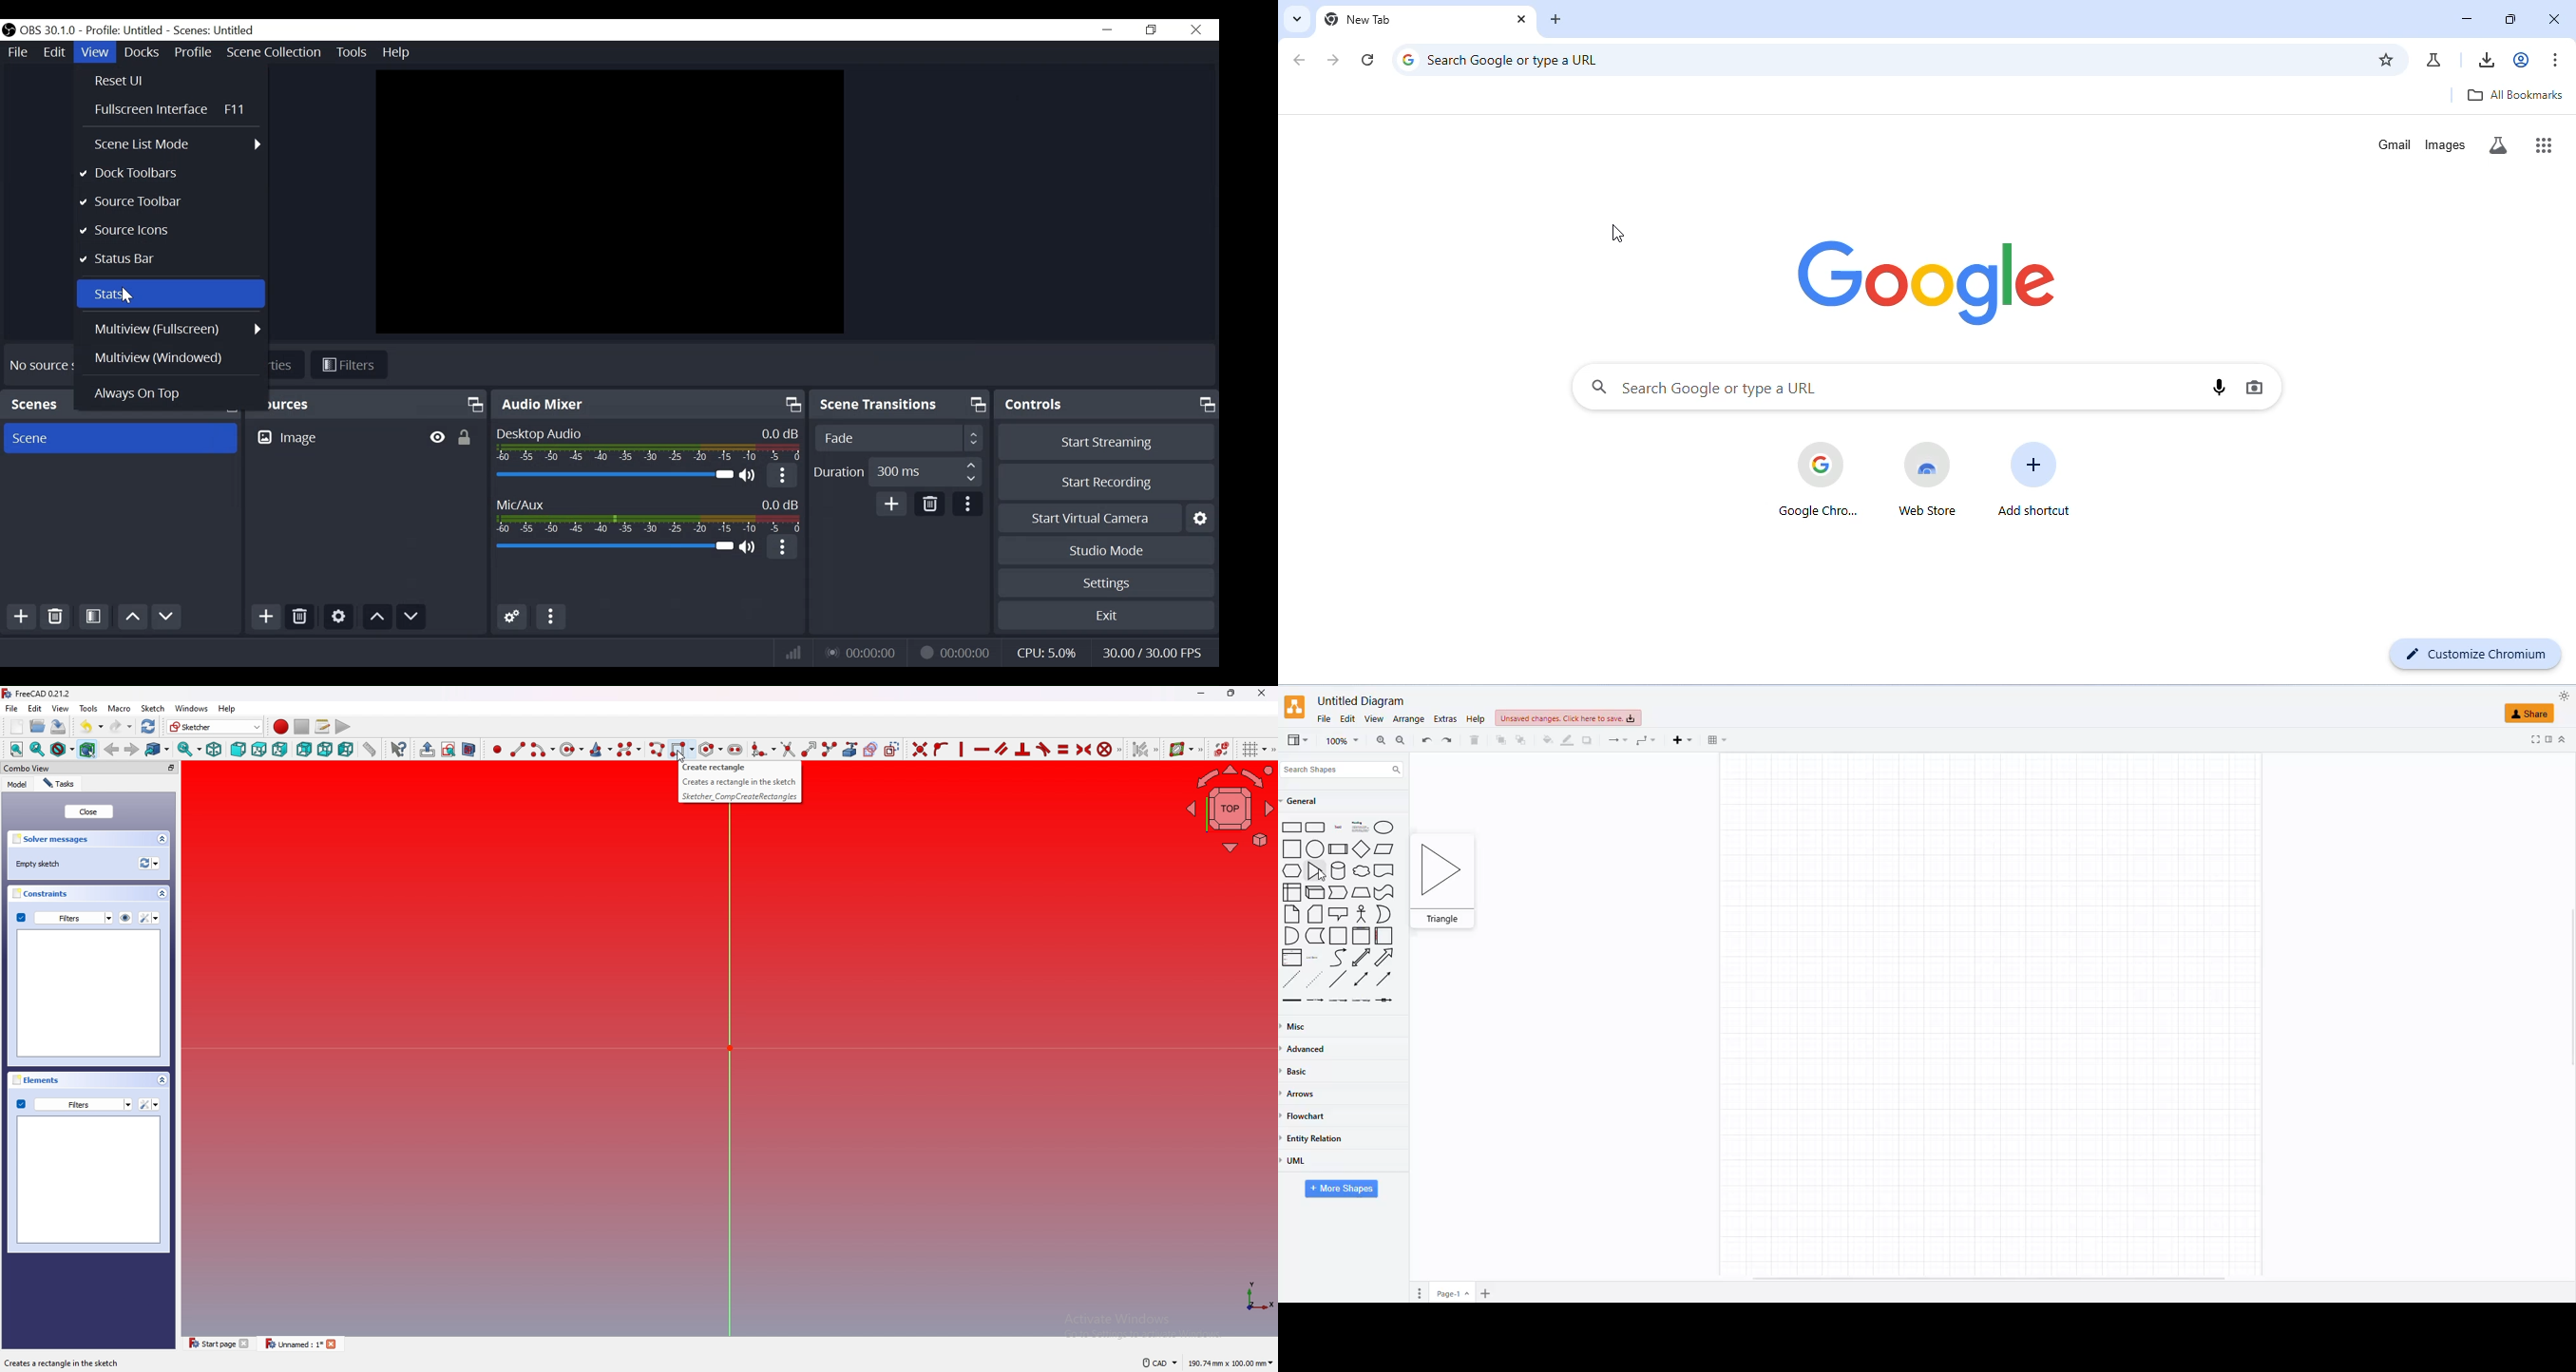 The image size is (2576, 1372). Describe the element at coordinates (1291, 979) in the screenshot. I see `Close Dotted Arrow` at that location.